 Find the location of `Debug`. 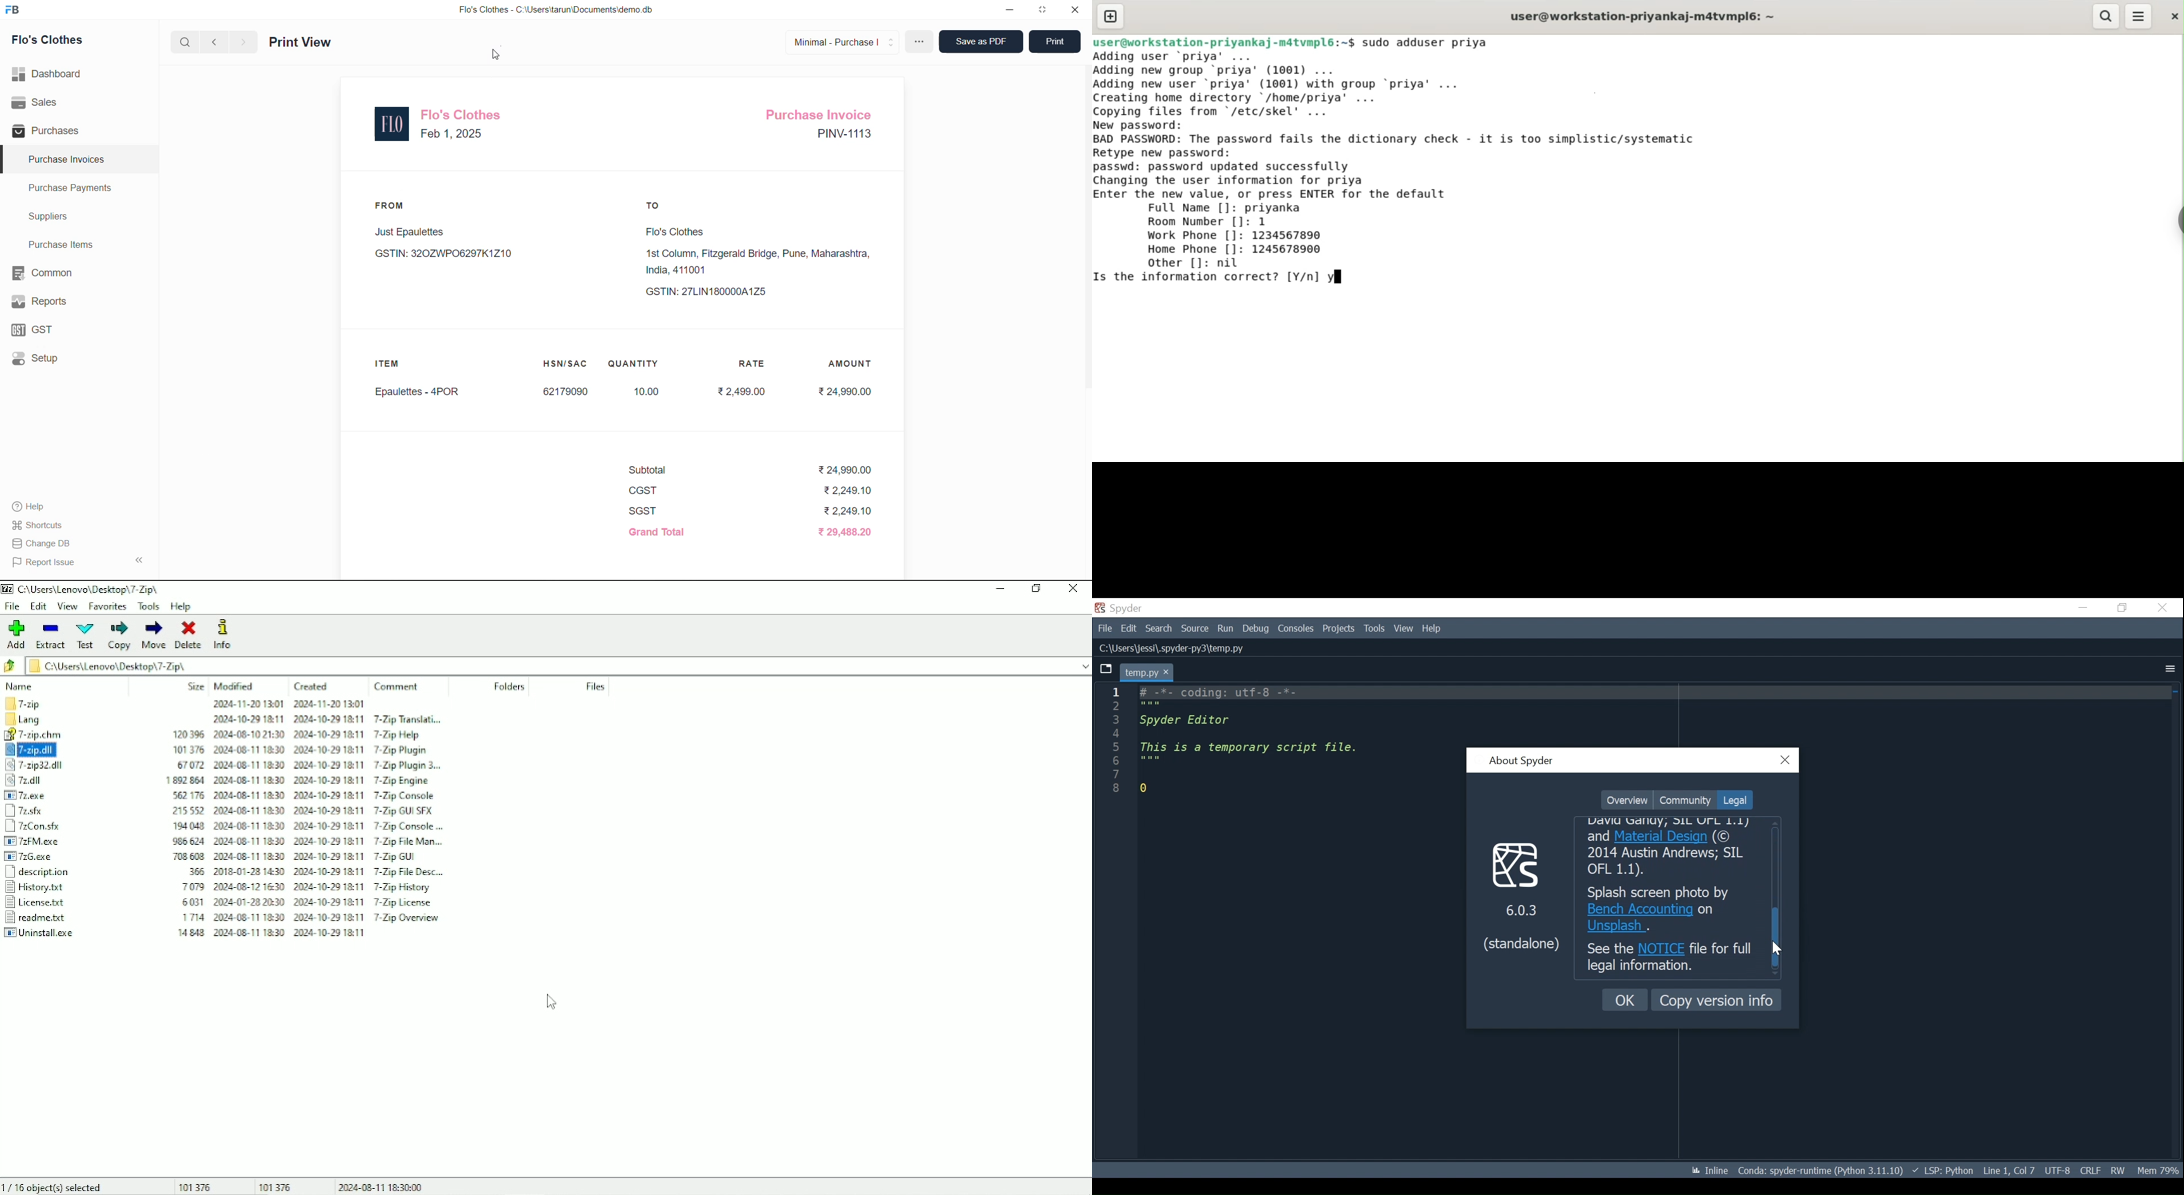

Debug is located at coordinates (1257, 629).